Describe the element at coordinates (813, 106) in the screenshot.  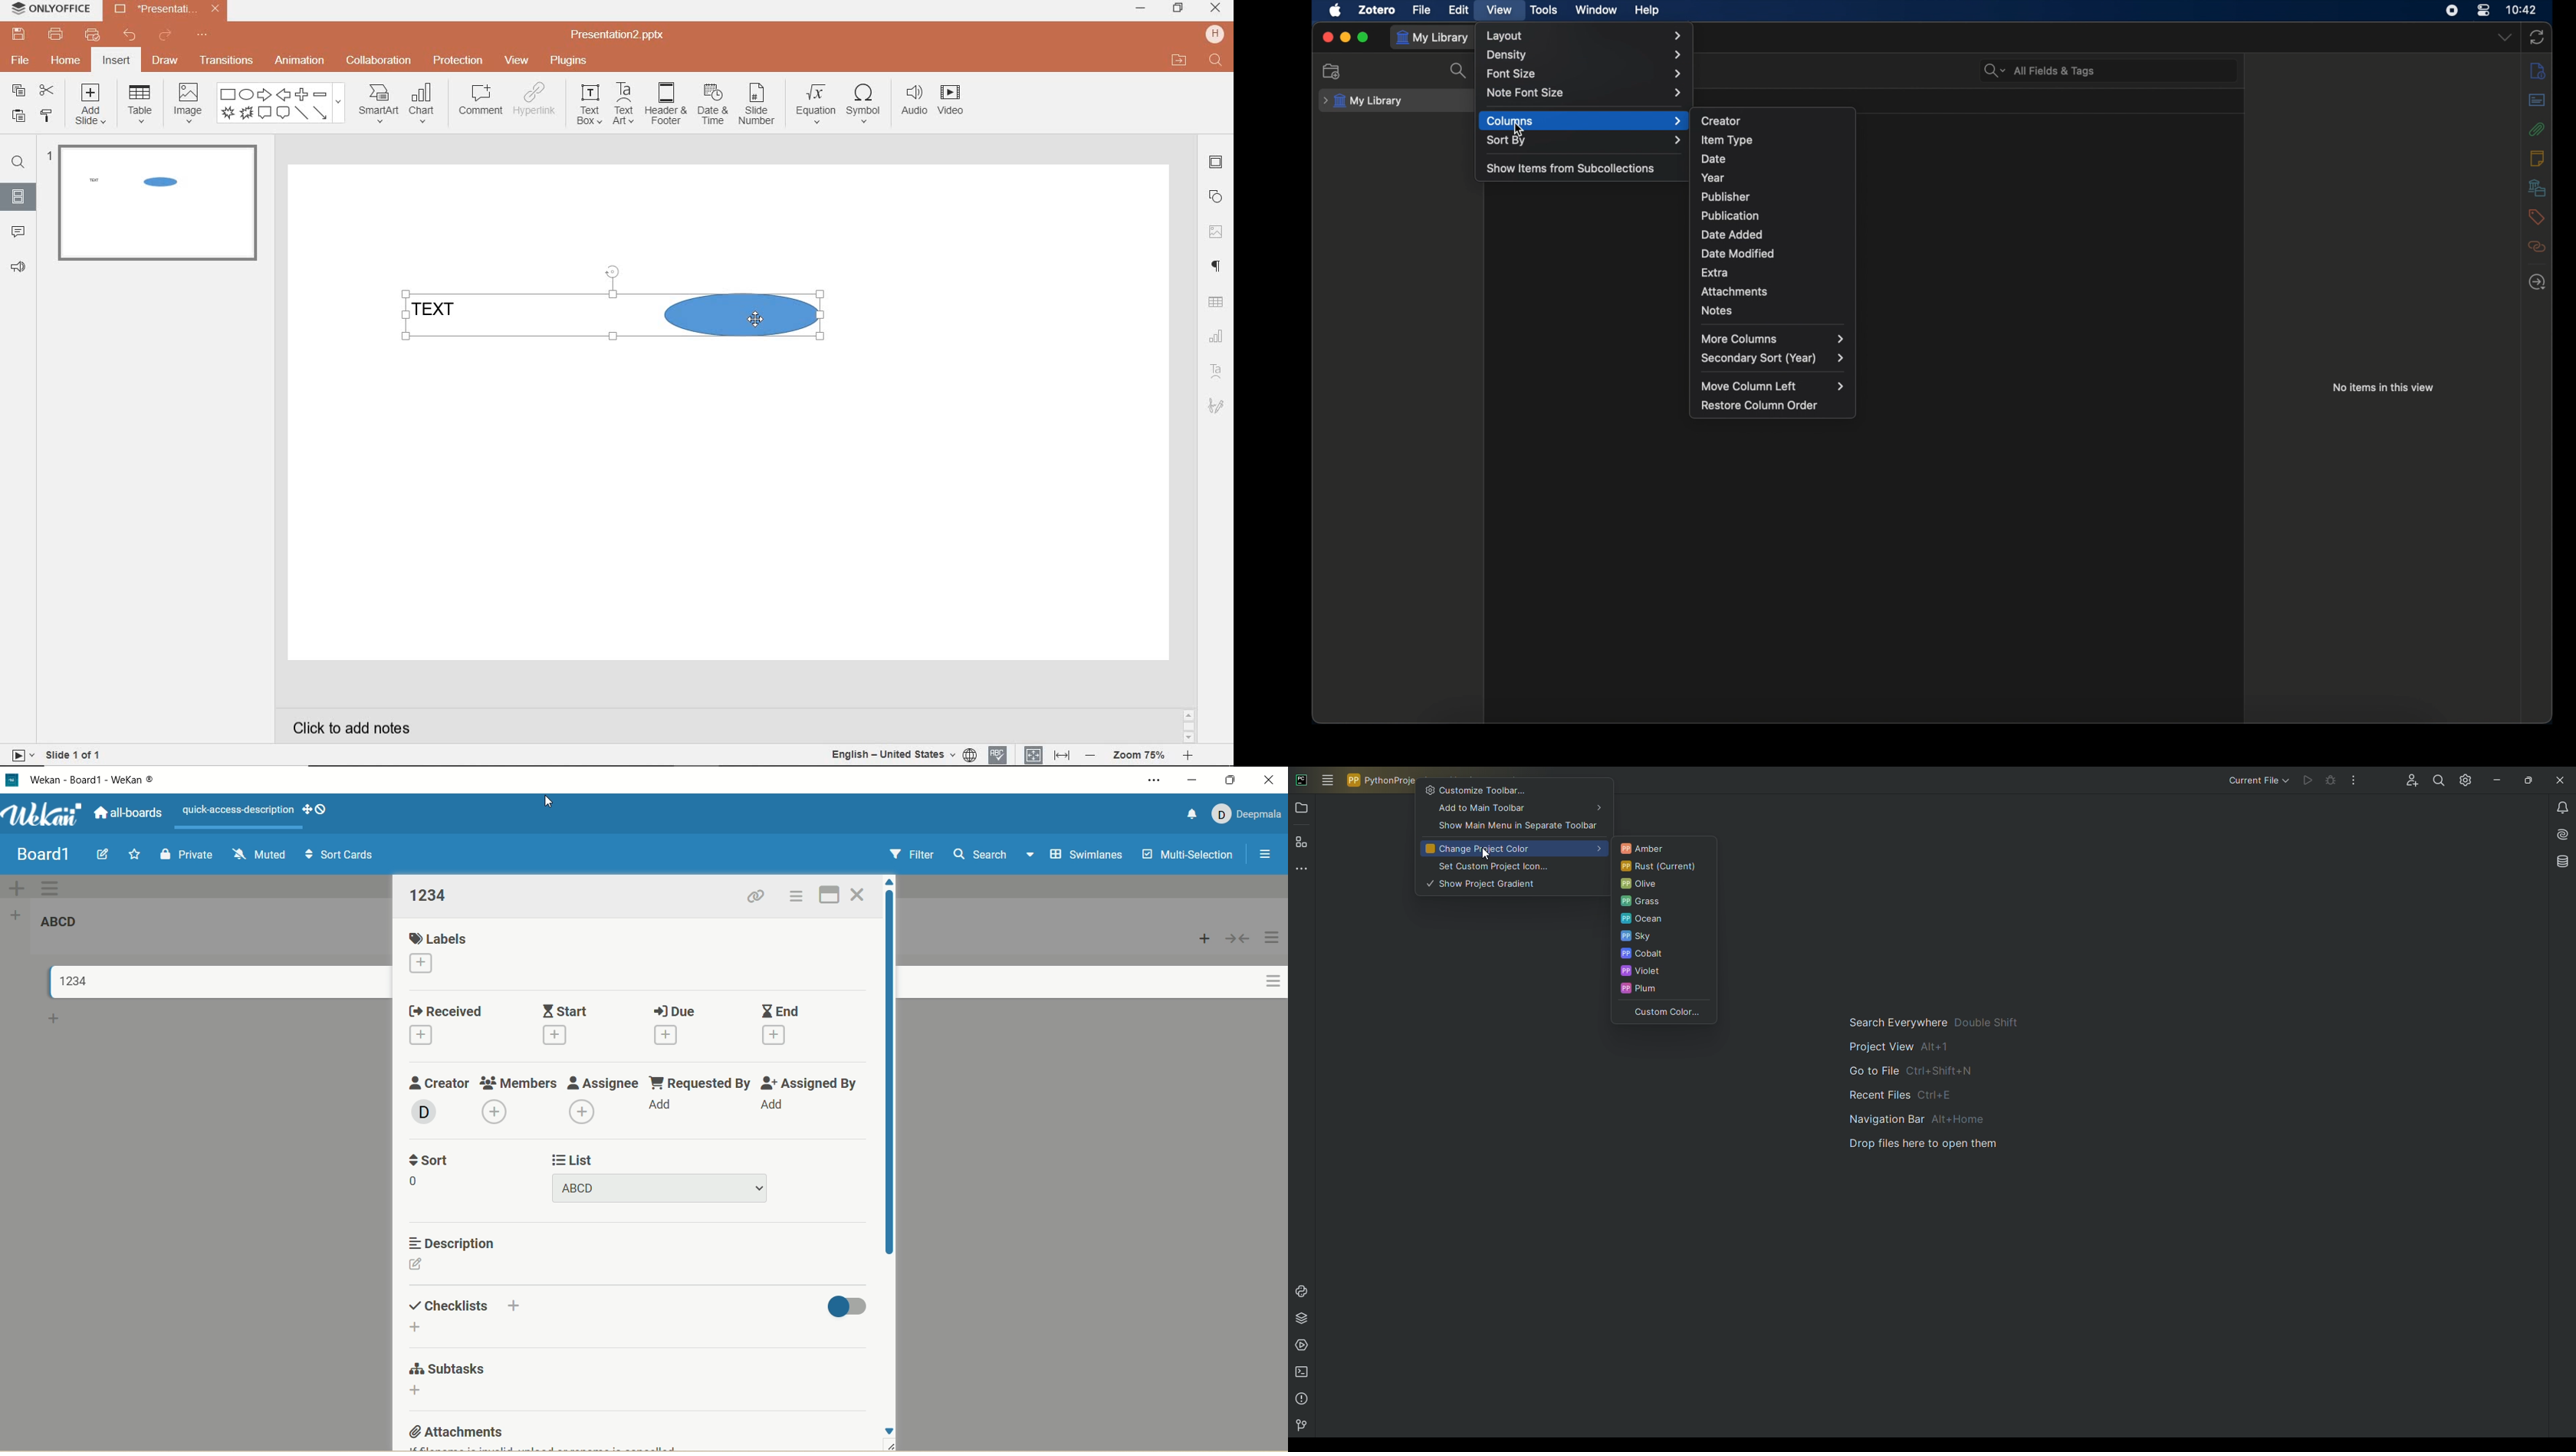
I see `equation` at that location.